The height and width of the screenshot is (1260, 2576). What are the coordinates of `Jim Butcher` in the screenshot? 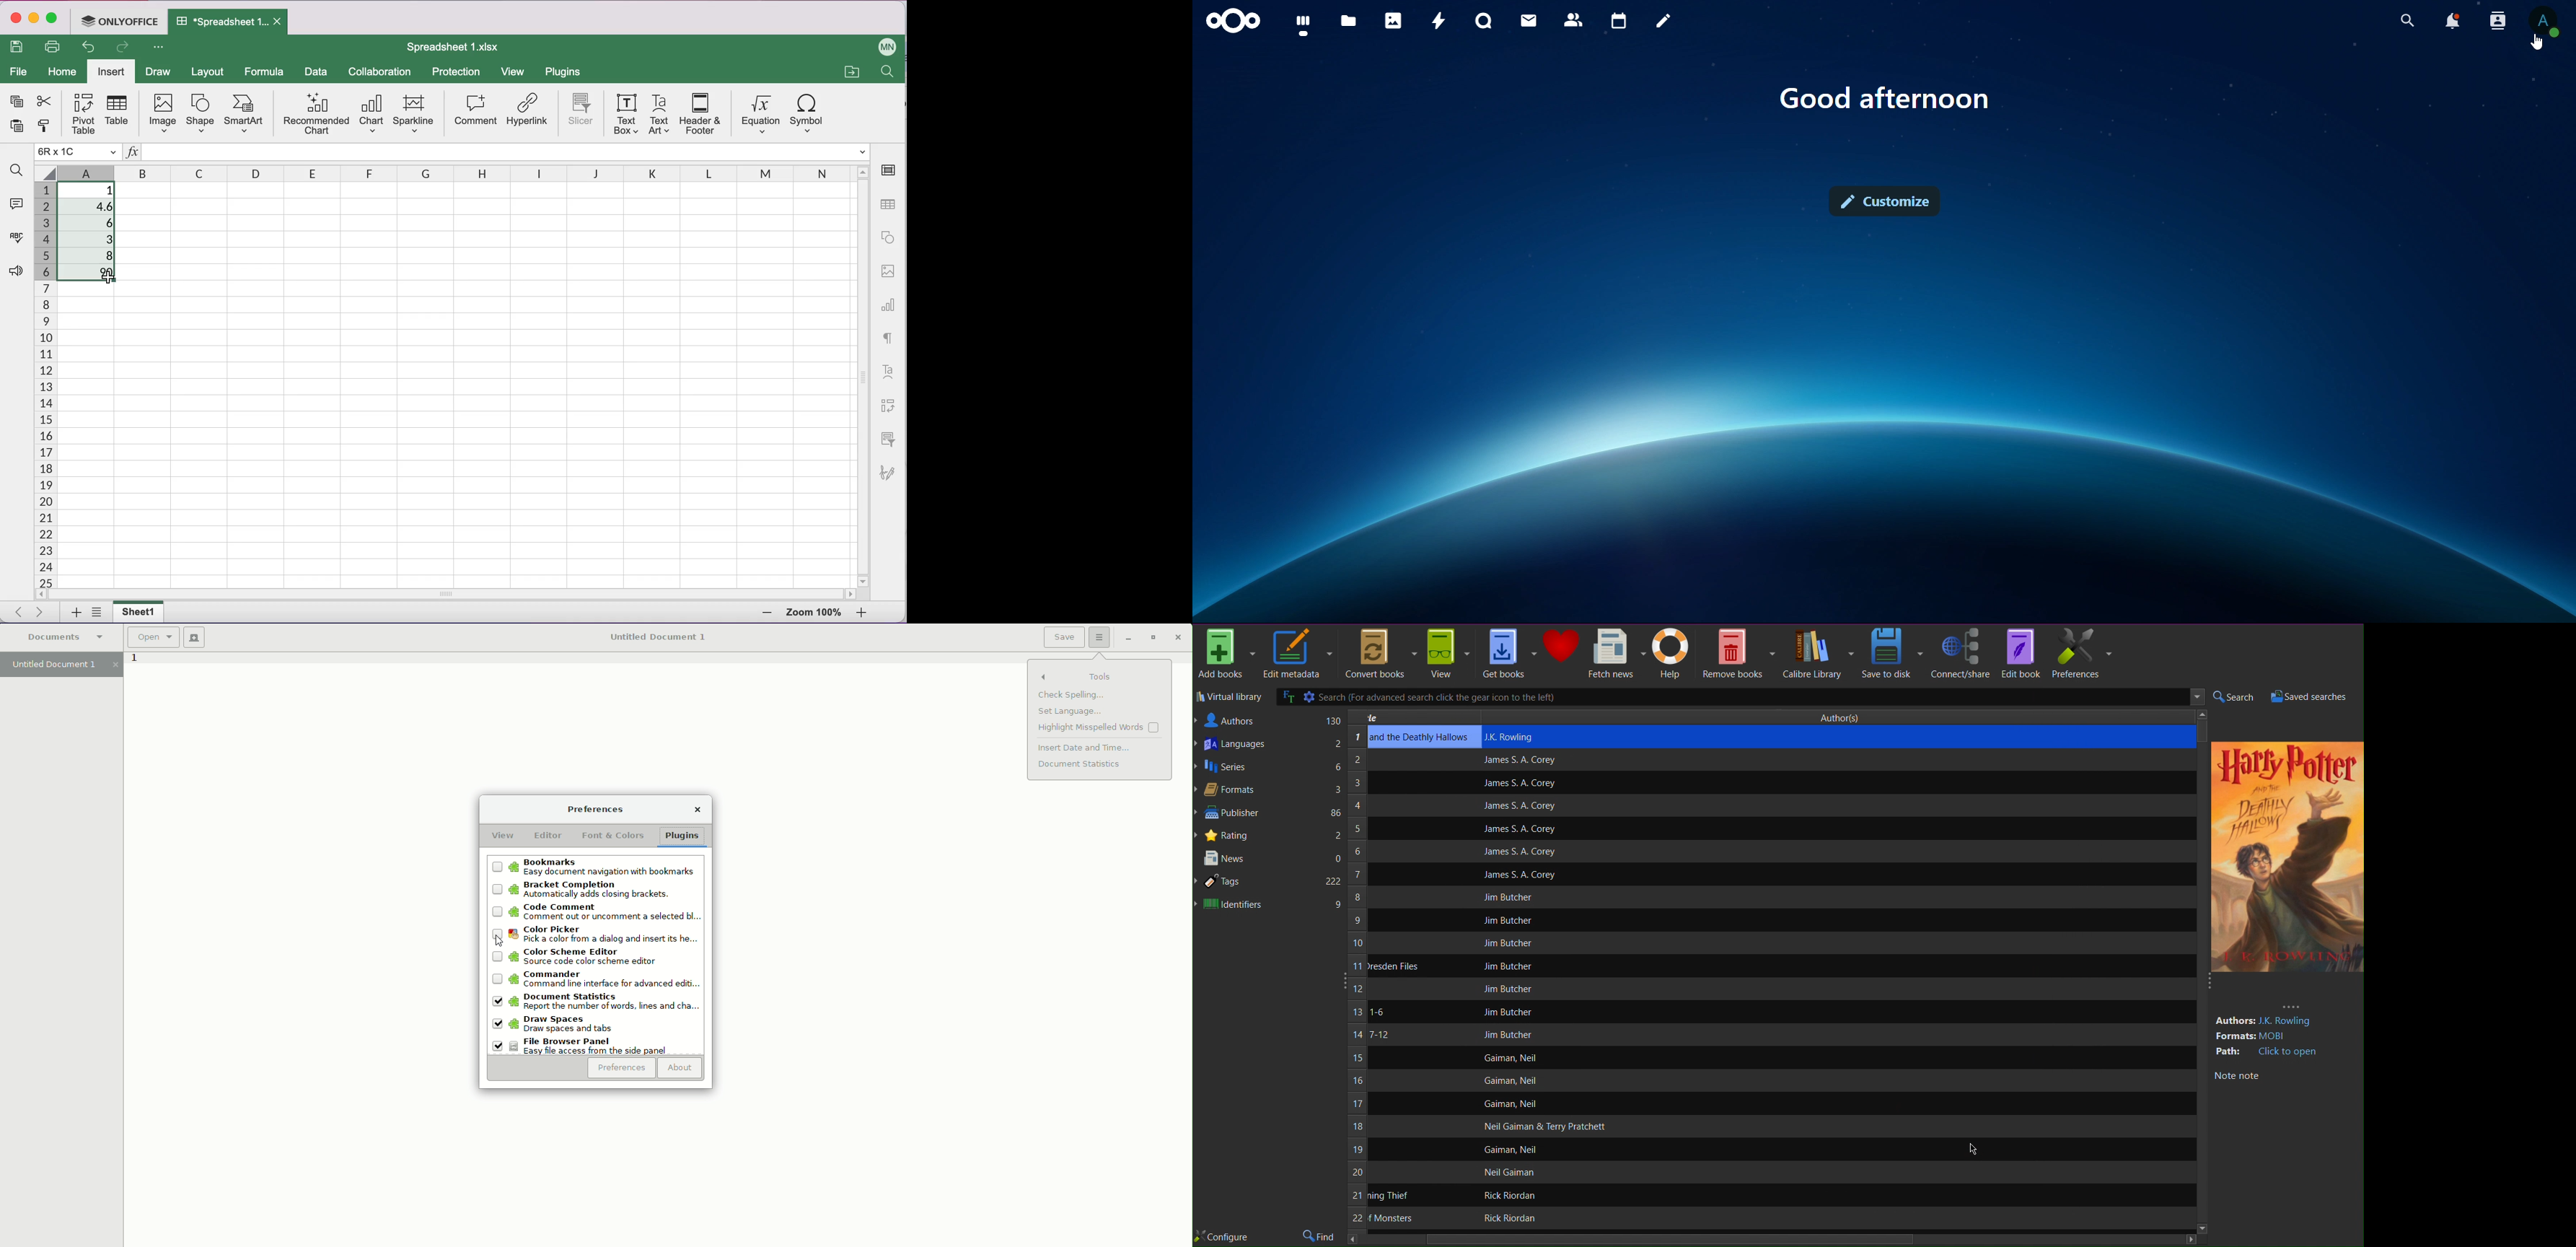 It's located at (1505, 921).